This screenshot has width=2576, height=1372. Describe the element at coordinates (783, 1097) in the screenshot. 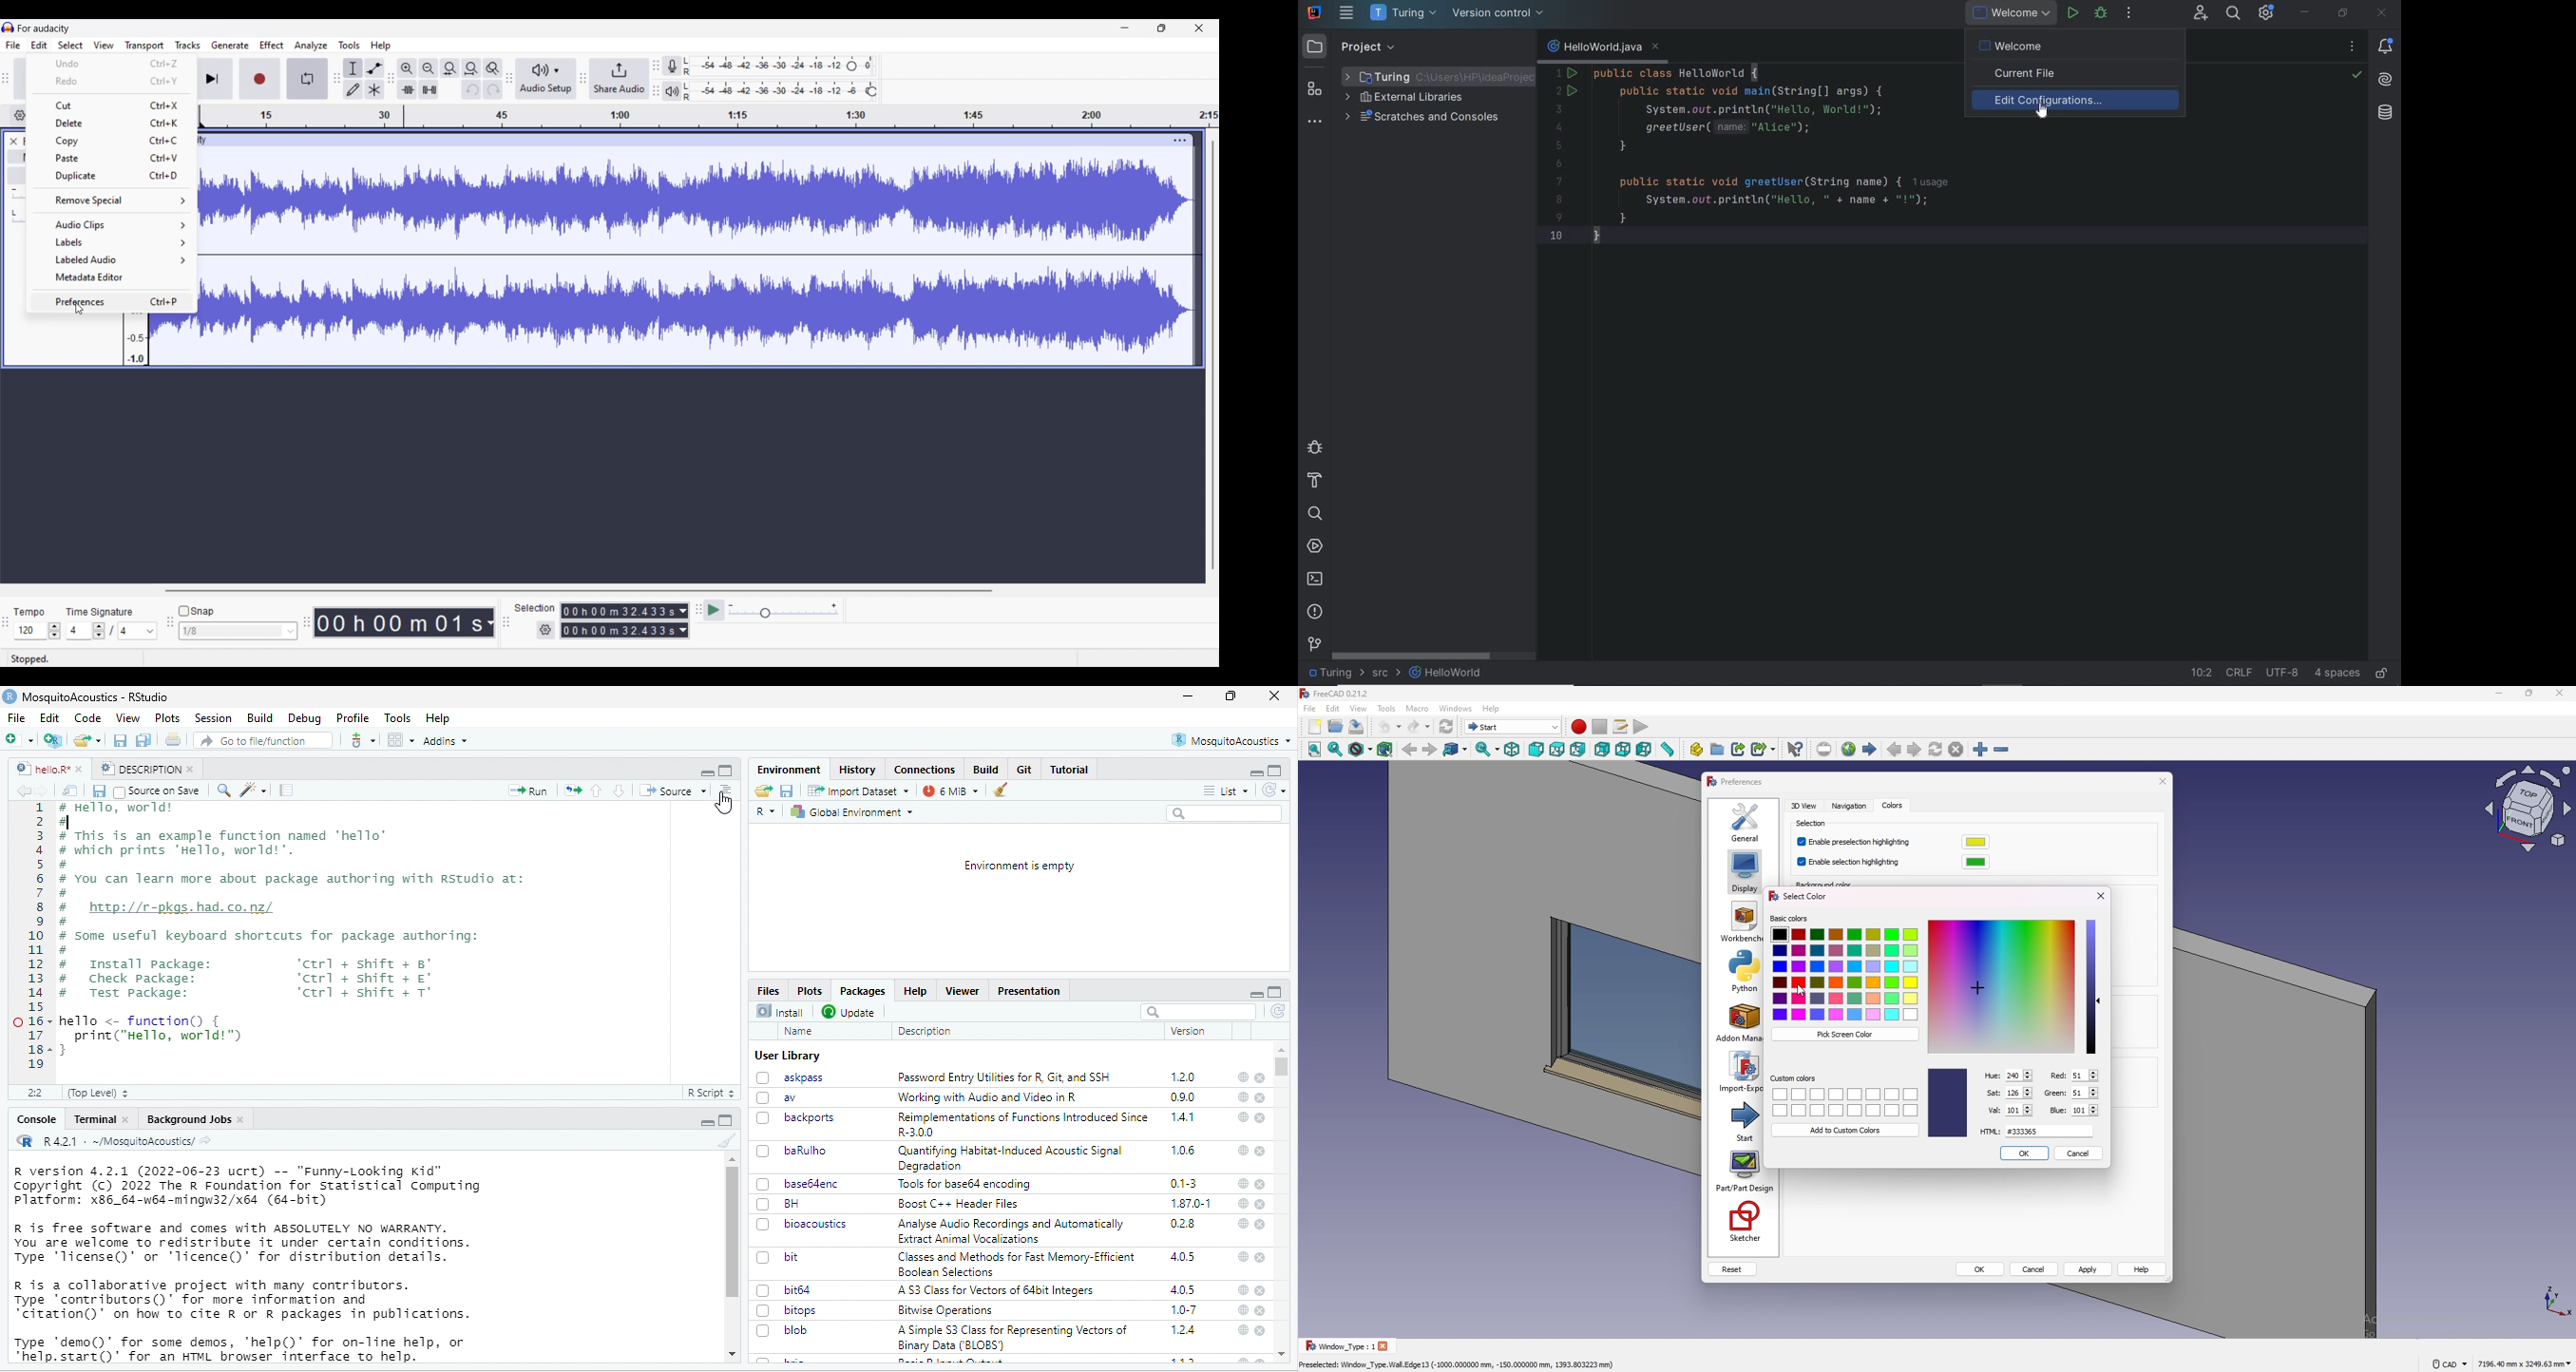

I see `av` at that location.